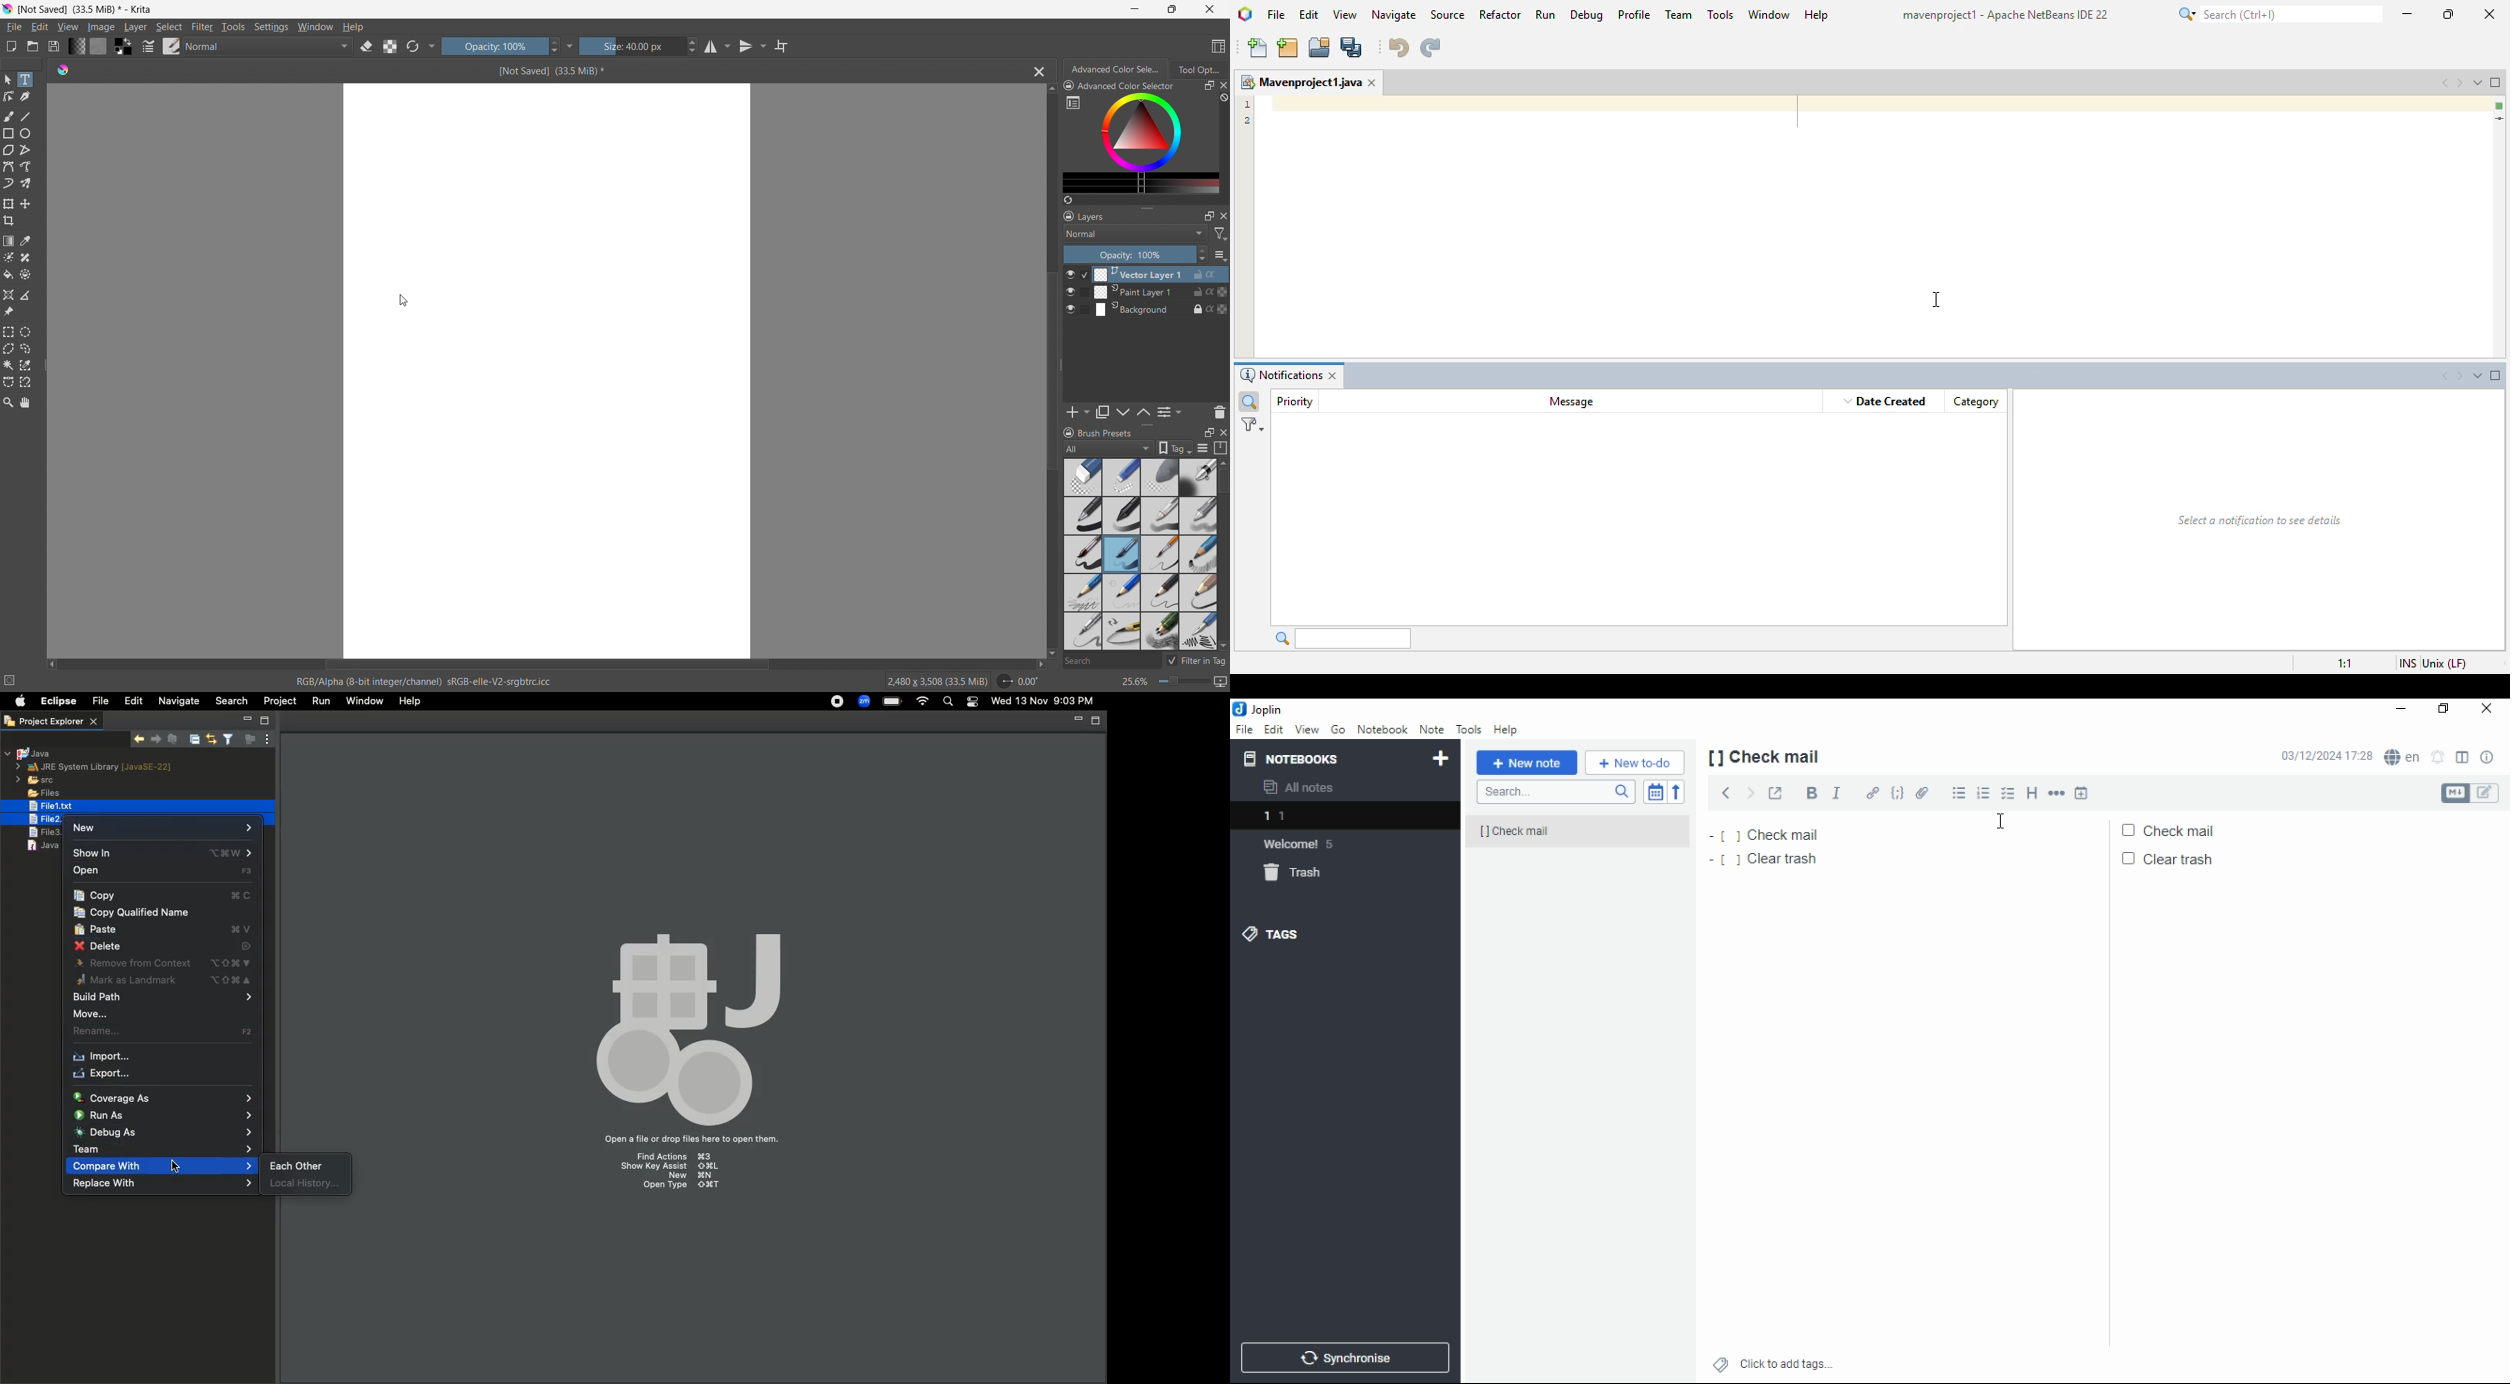 Image resolution: width=2520 pixels, height=1400 pixels. Describe the element at coordinates (1161, 632) in the screenshot. I see `multi pencil ` at that location.